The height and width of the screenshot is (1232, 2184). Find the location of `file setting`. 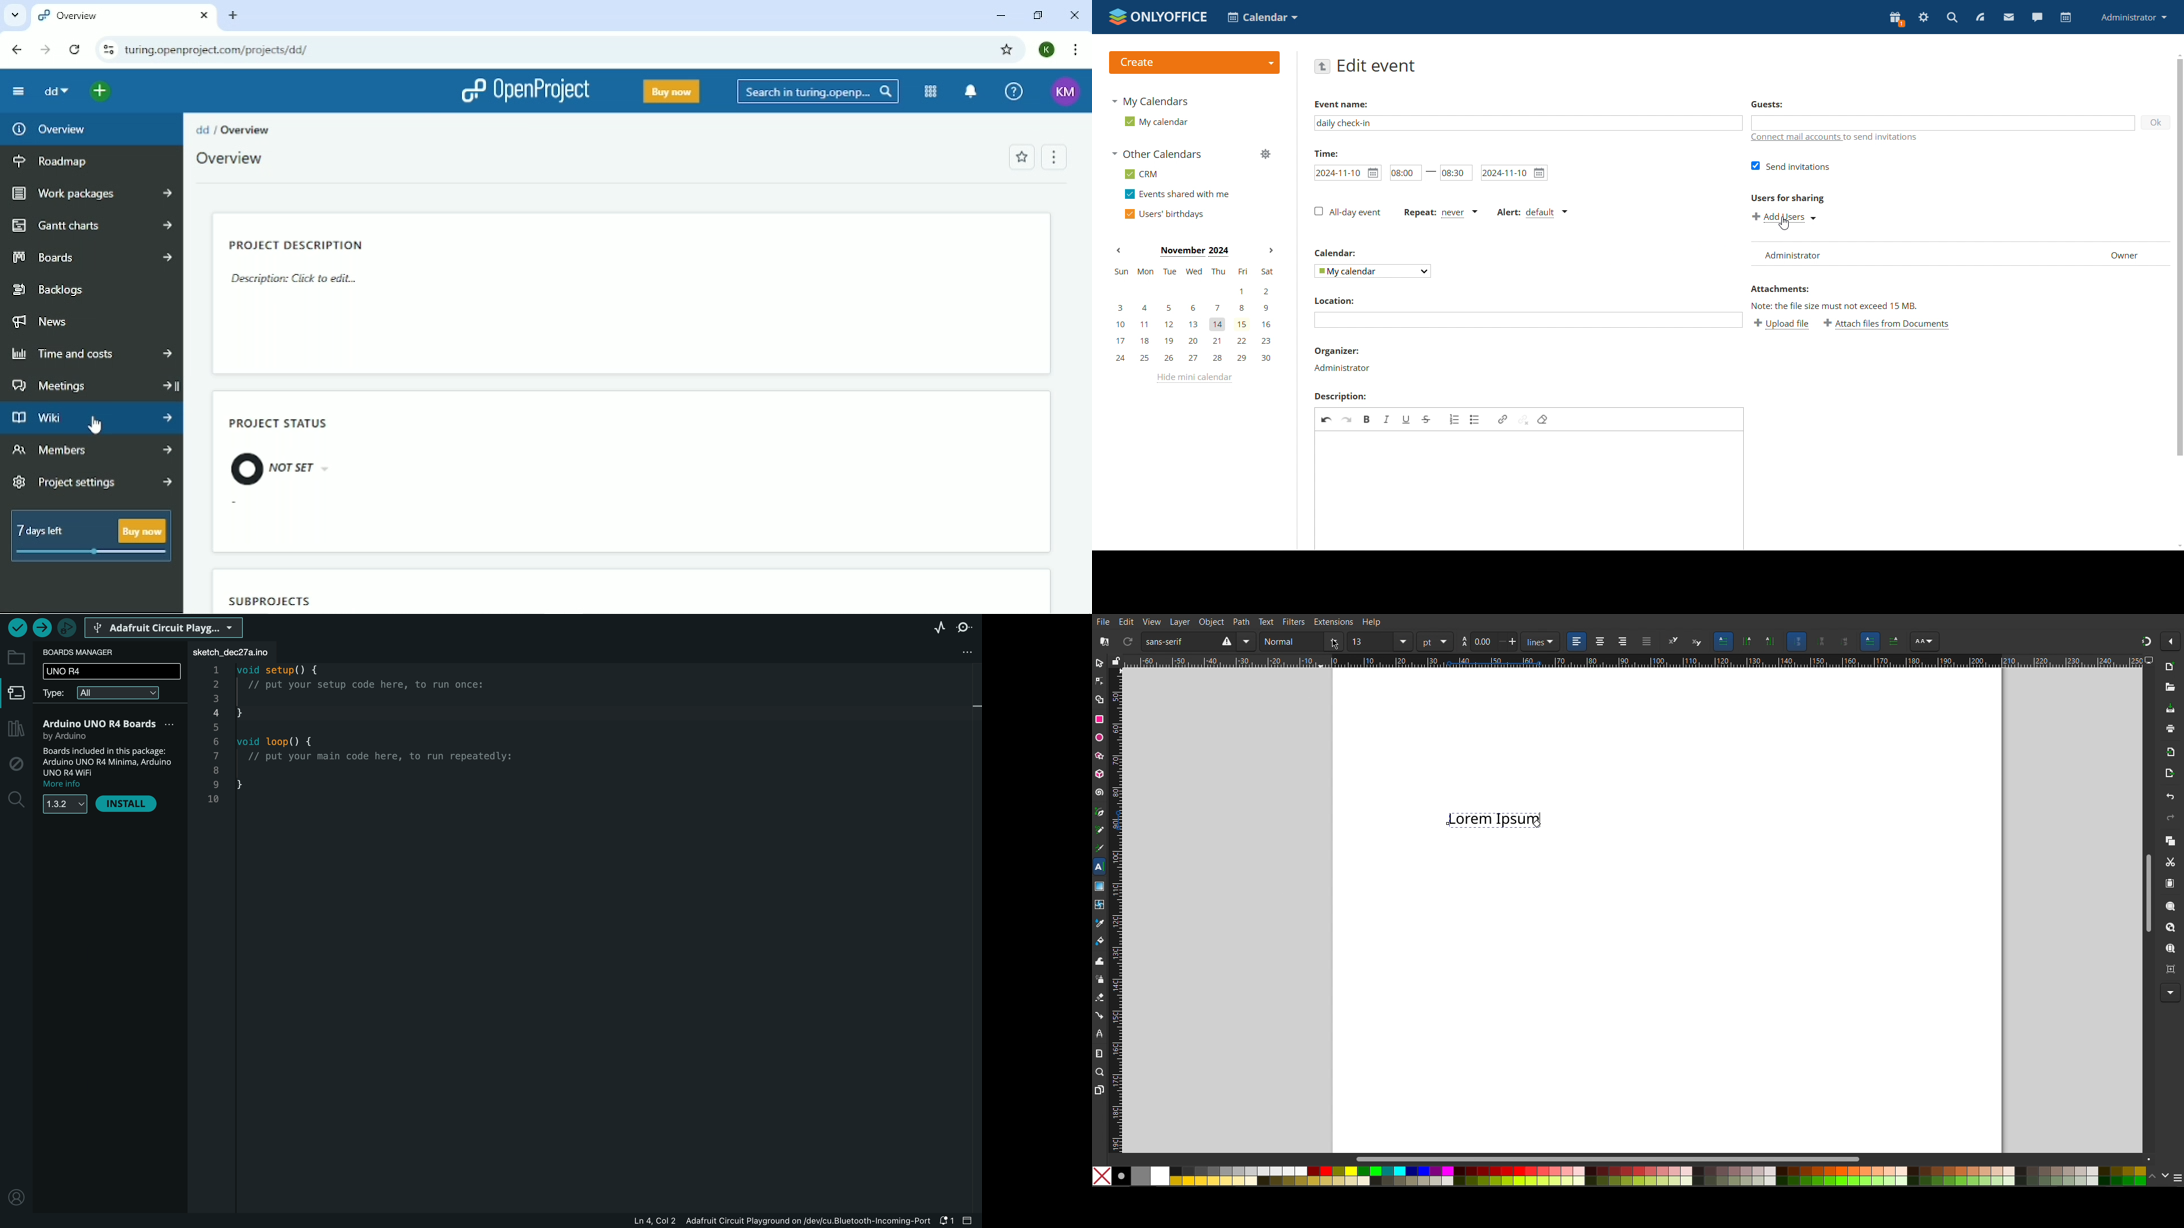

file setting is located at coordinates (960, 652).